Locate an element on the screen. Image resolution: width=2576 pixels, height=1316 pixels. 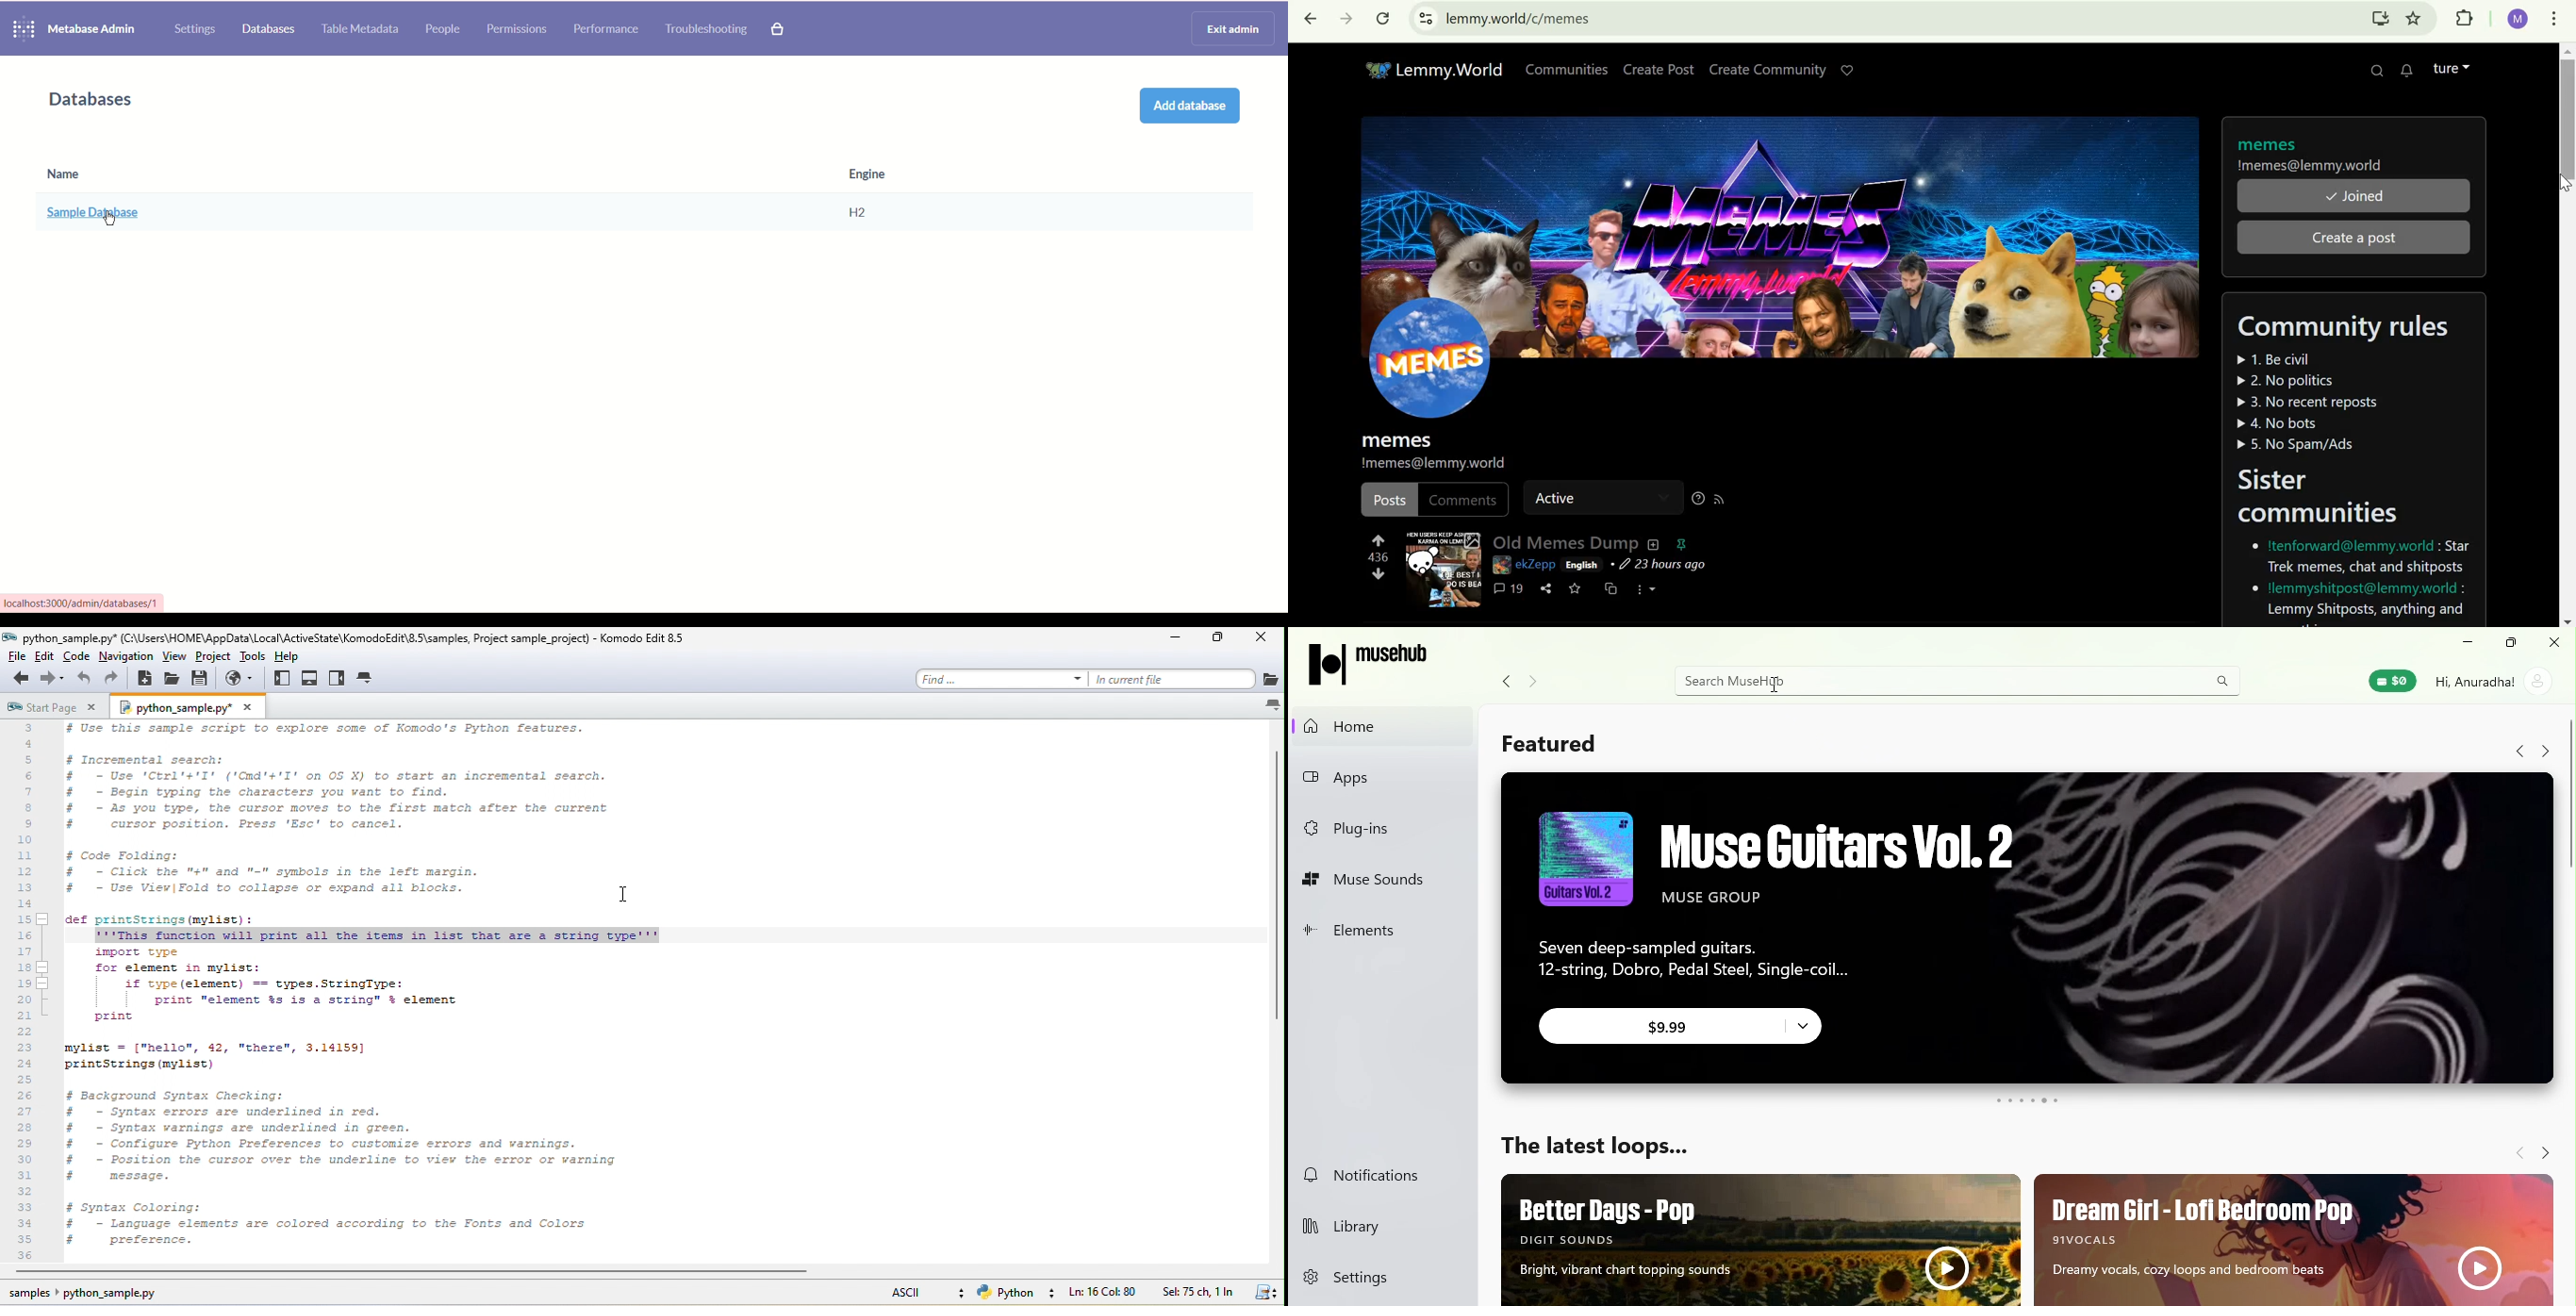
help is located at coordinates (294, 658).